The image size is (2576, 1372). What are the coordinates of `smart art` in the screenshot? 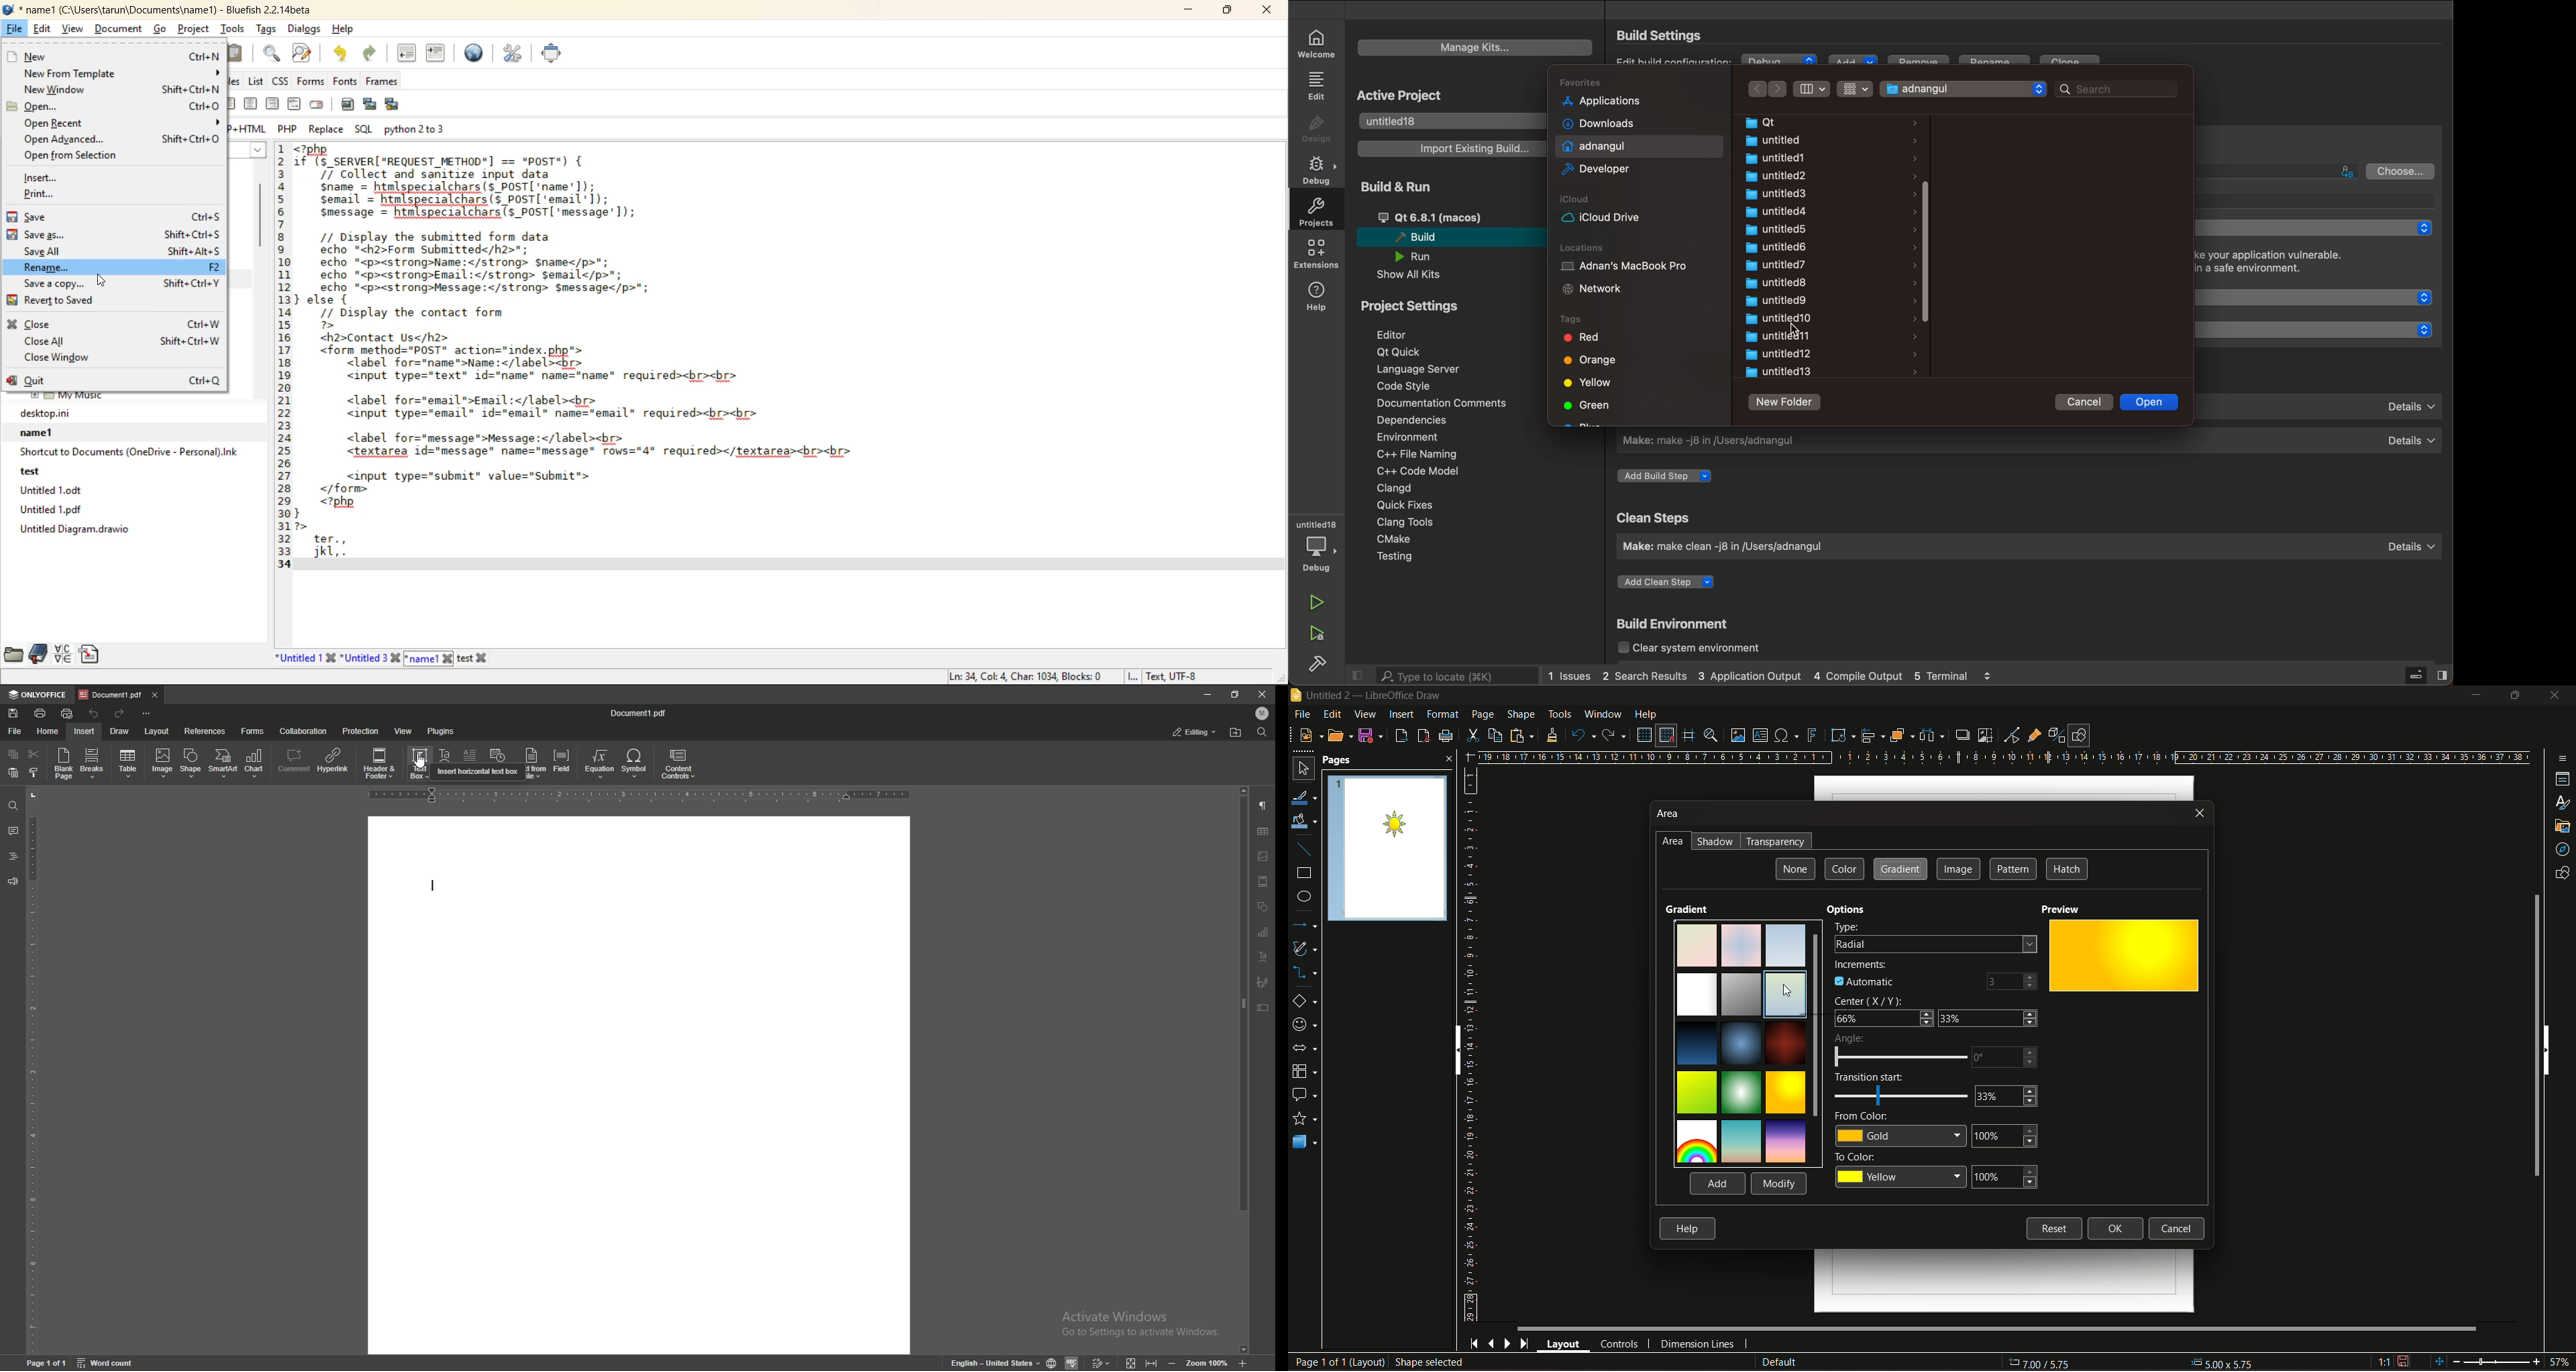 It's located at (223, 763).